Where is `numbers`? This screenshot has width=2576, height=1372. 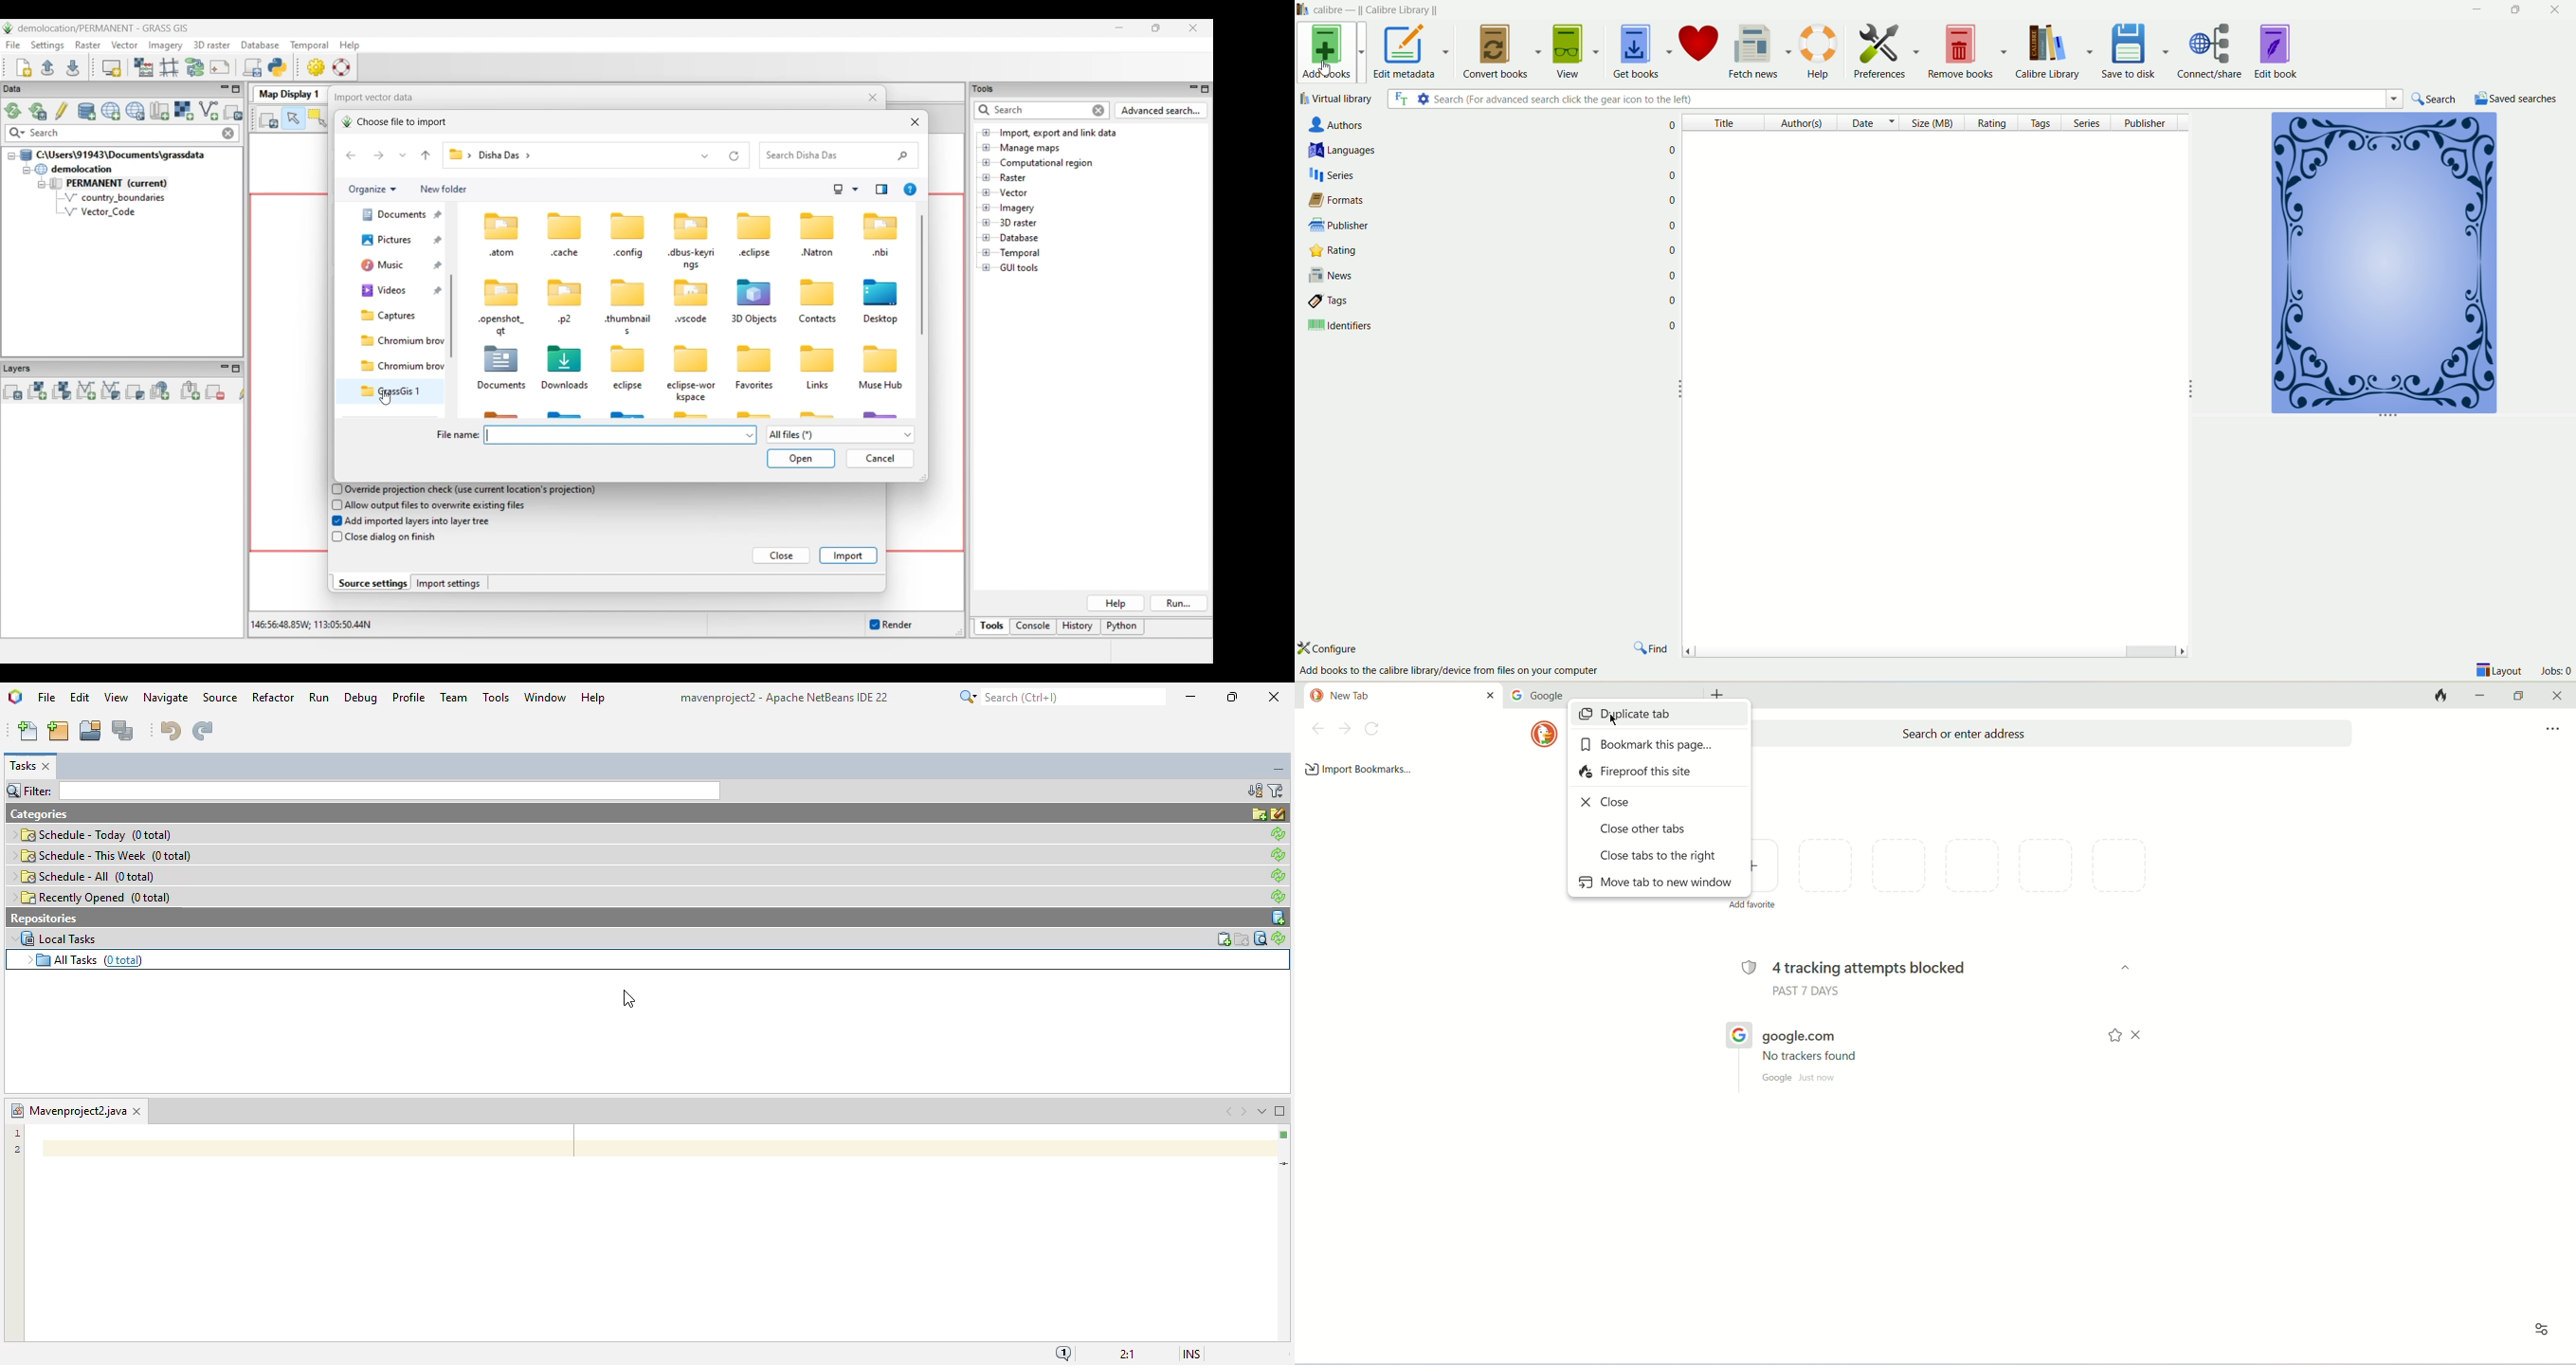
numbers is located at coordinates (1673, 248).